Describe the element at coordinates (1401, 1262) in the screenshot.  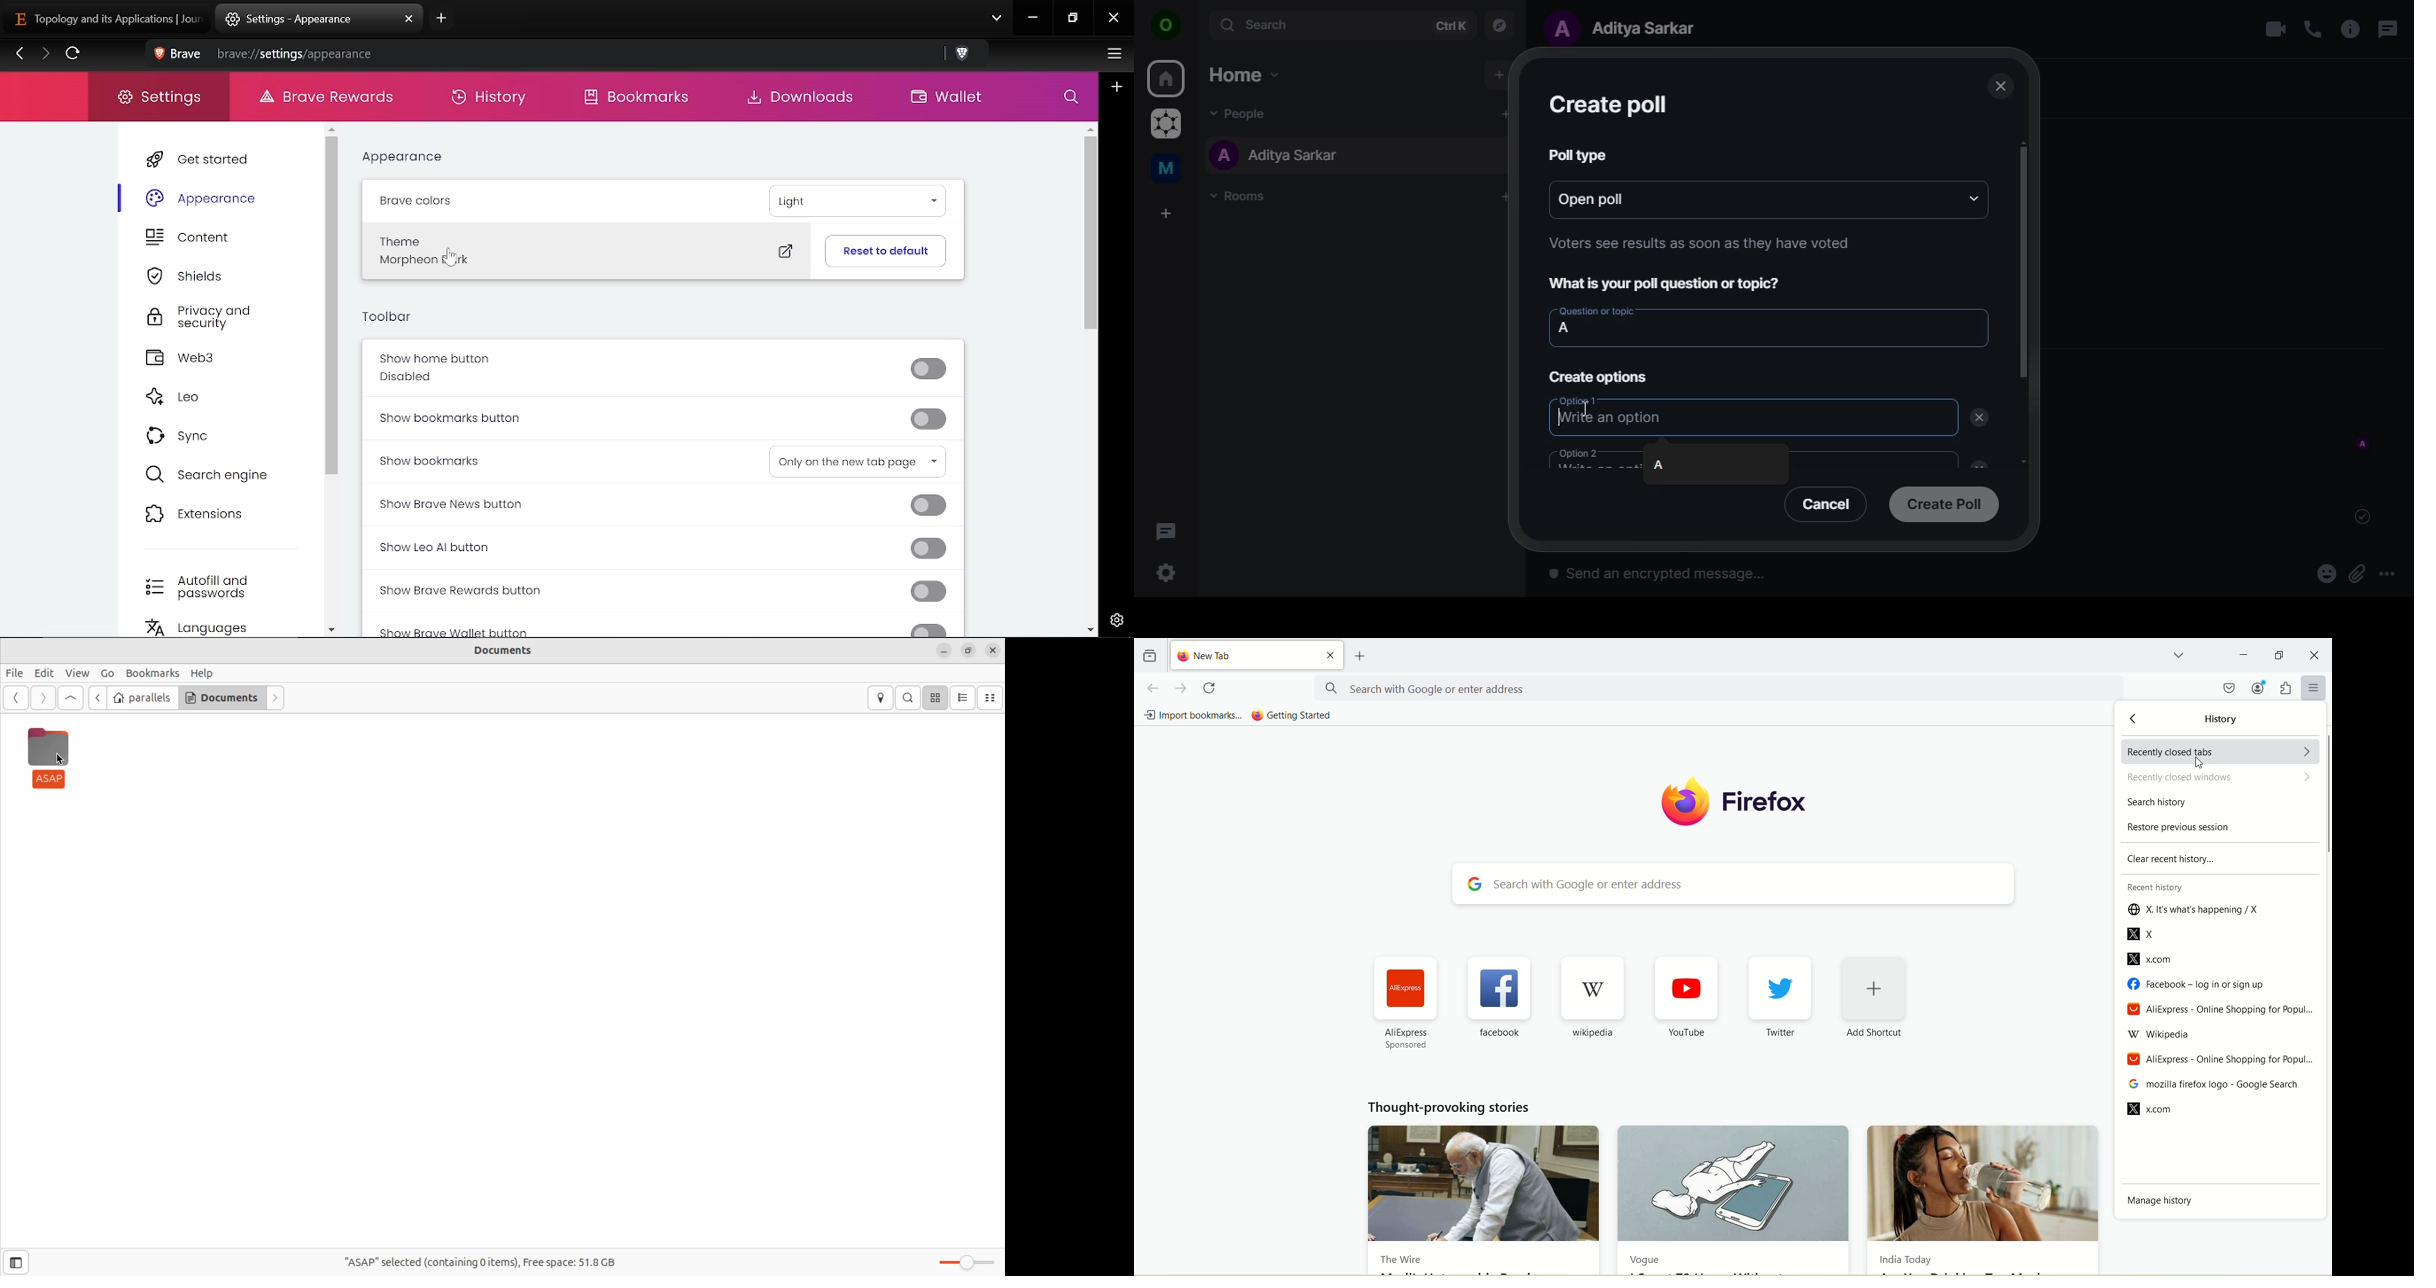
I see `The Wire` at that location.